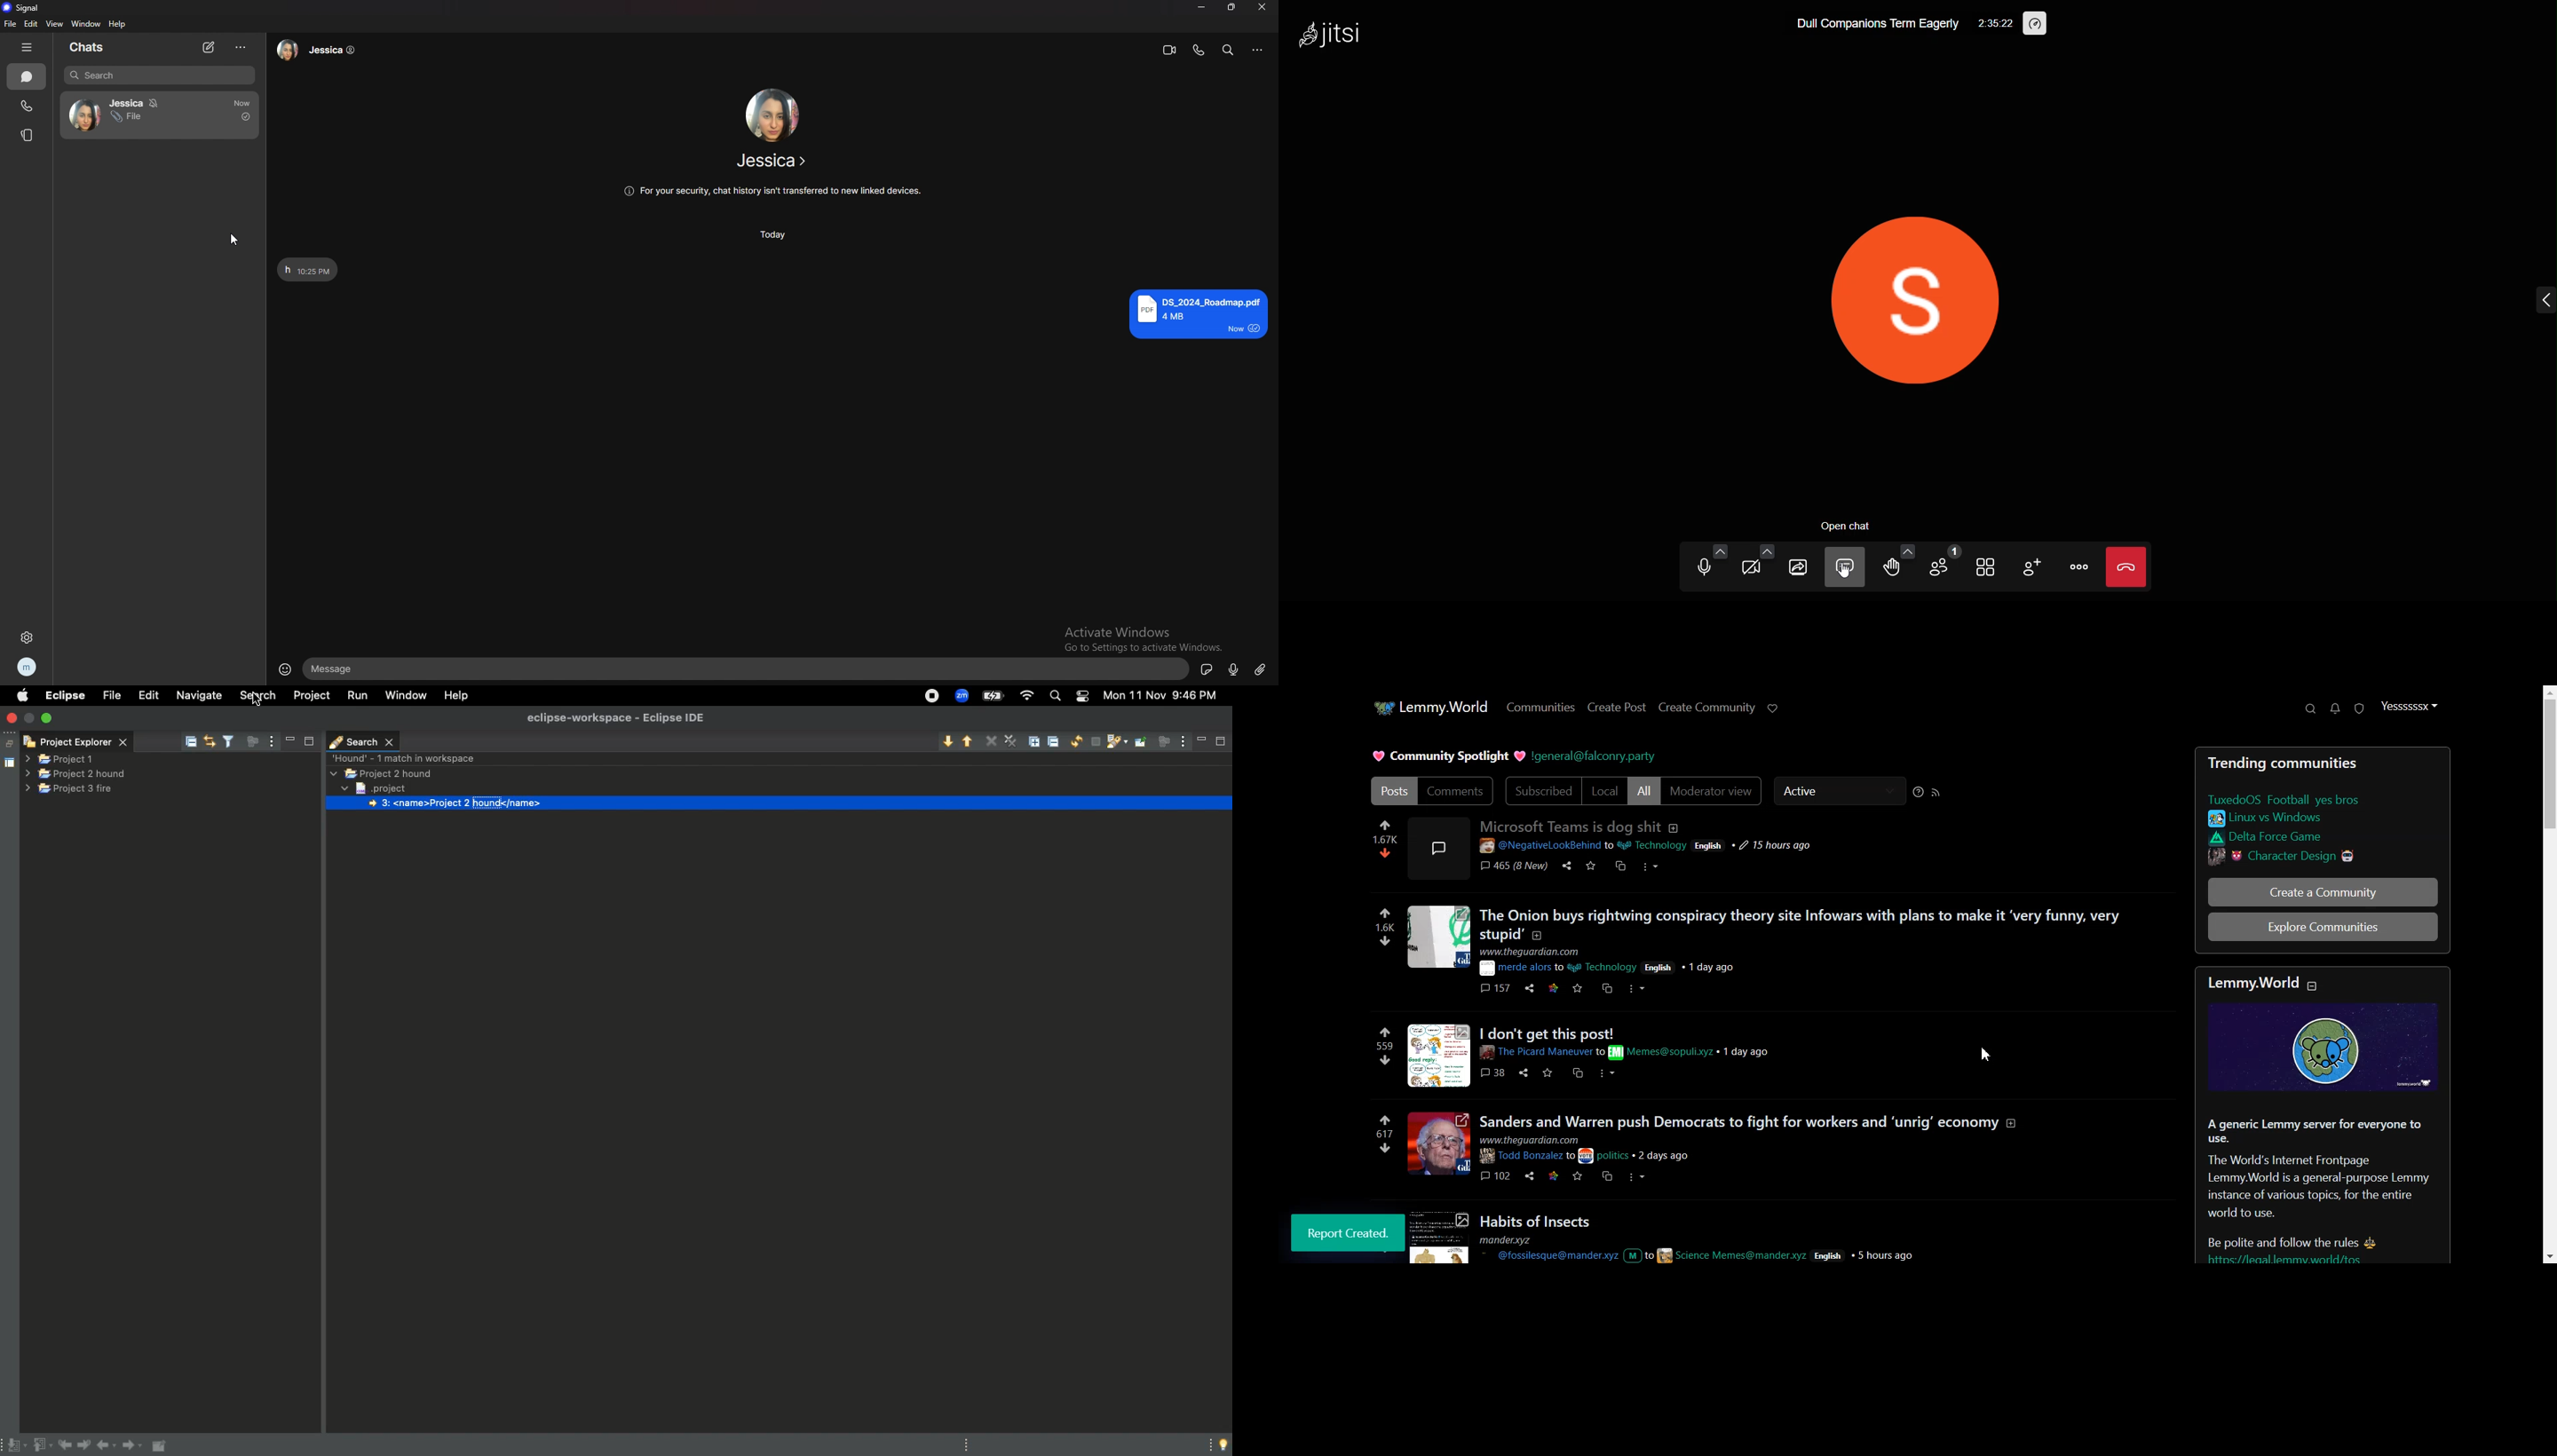  I want to click on video call, so click(1169, 50).